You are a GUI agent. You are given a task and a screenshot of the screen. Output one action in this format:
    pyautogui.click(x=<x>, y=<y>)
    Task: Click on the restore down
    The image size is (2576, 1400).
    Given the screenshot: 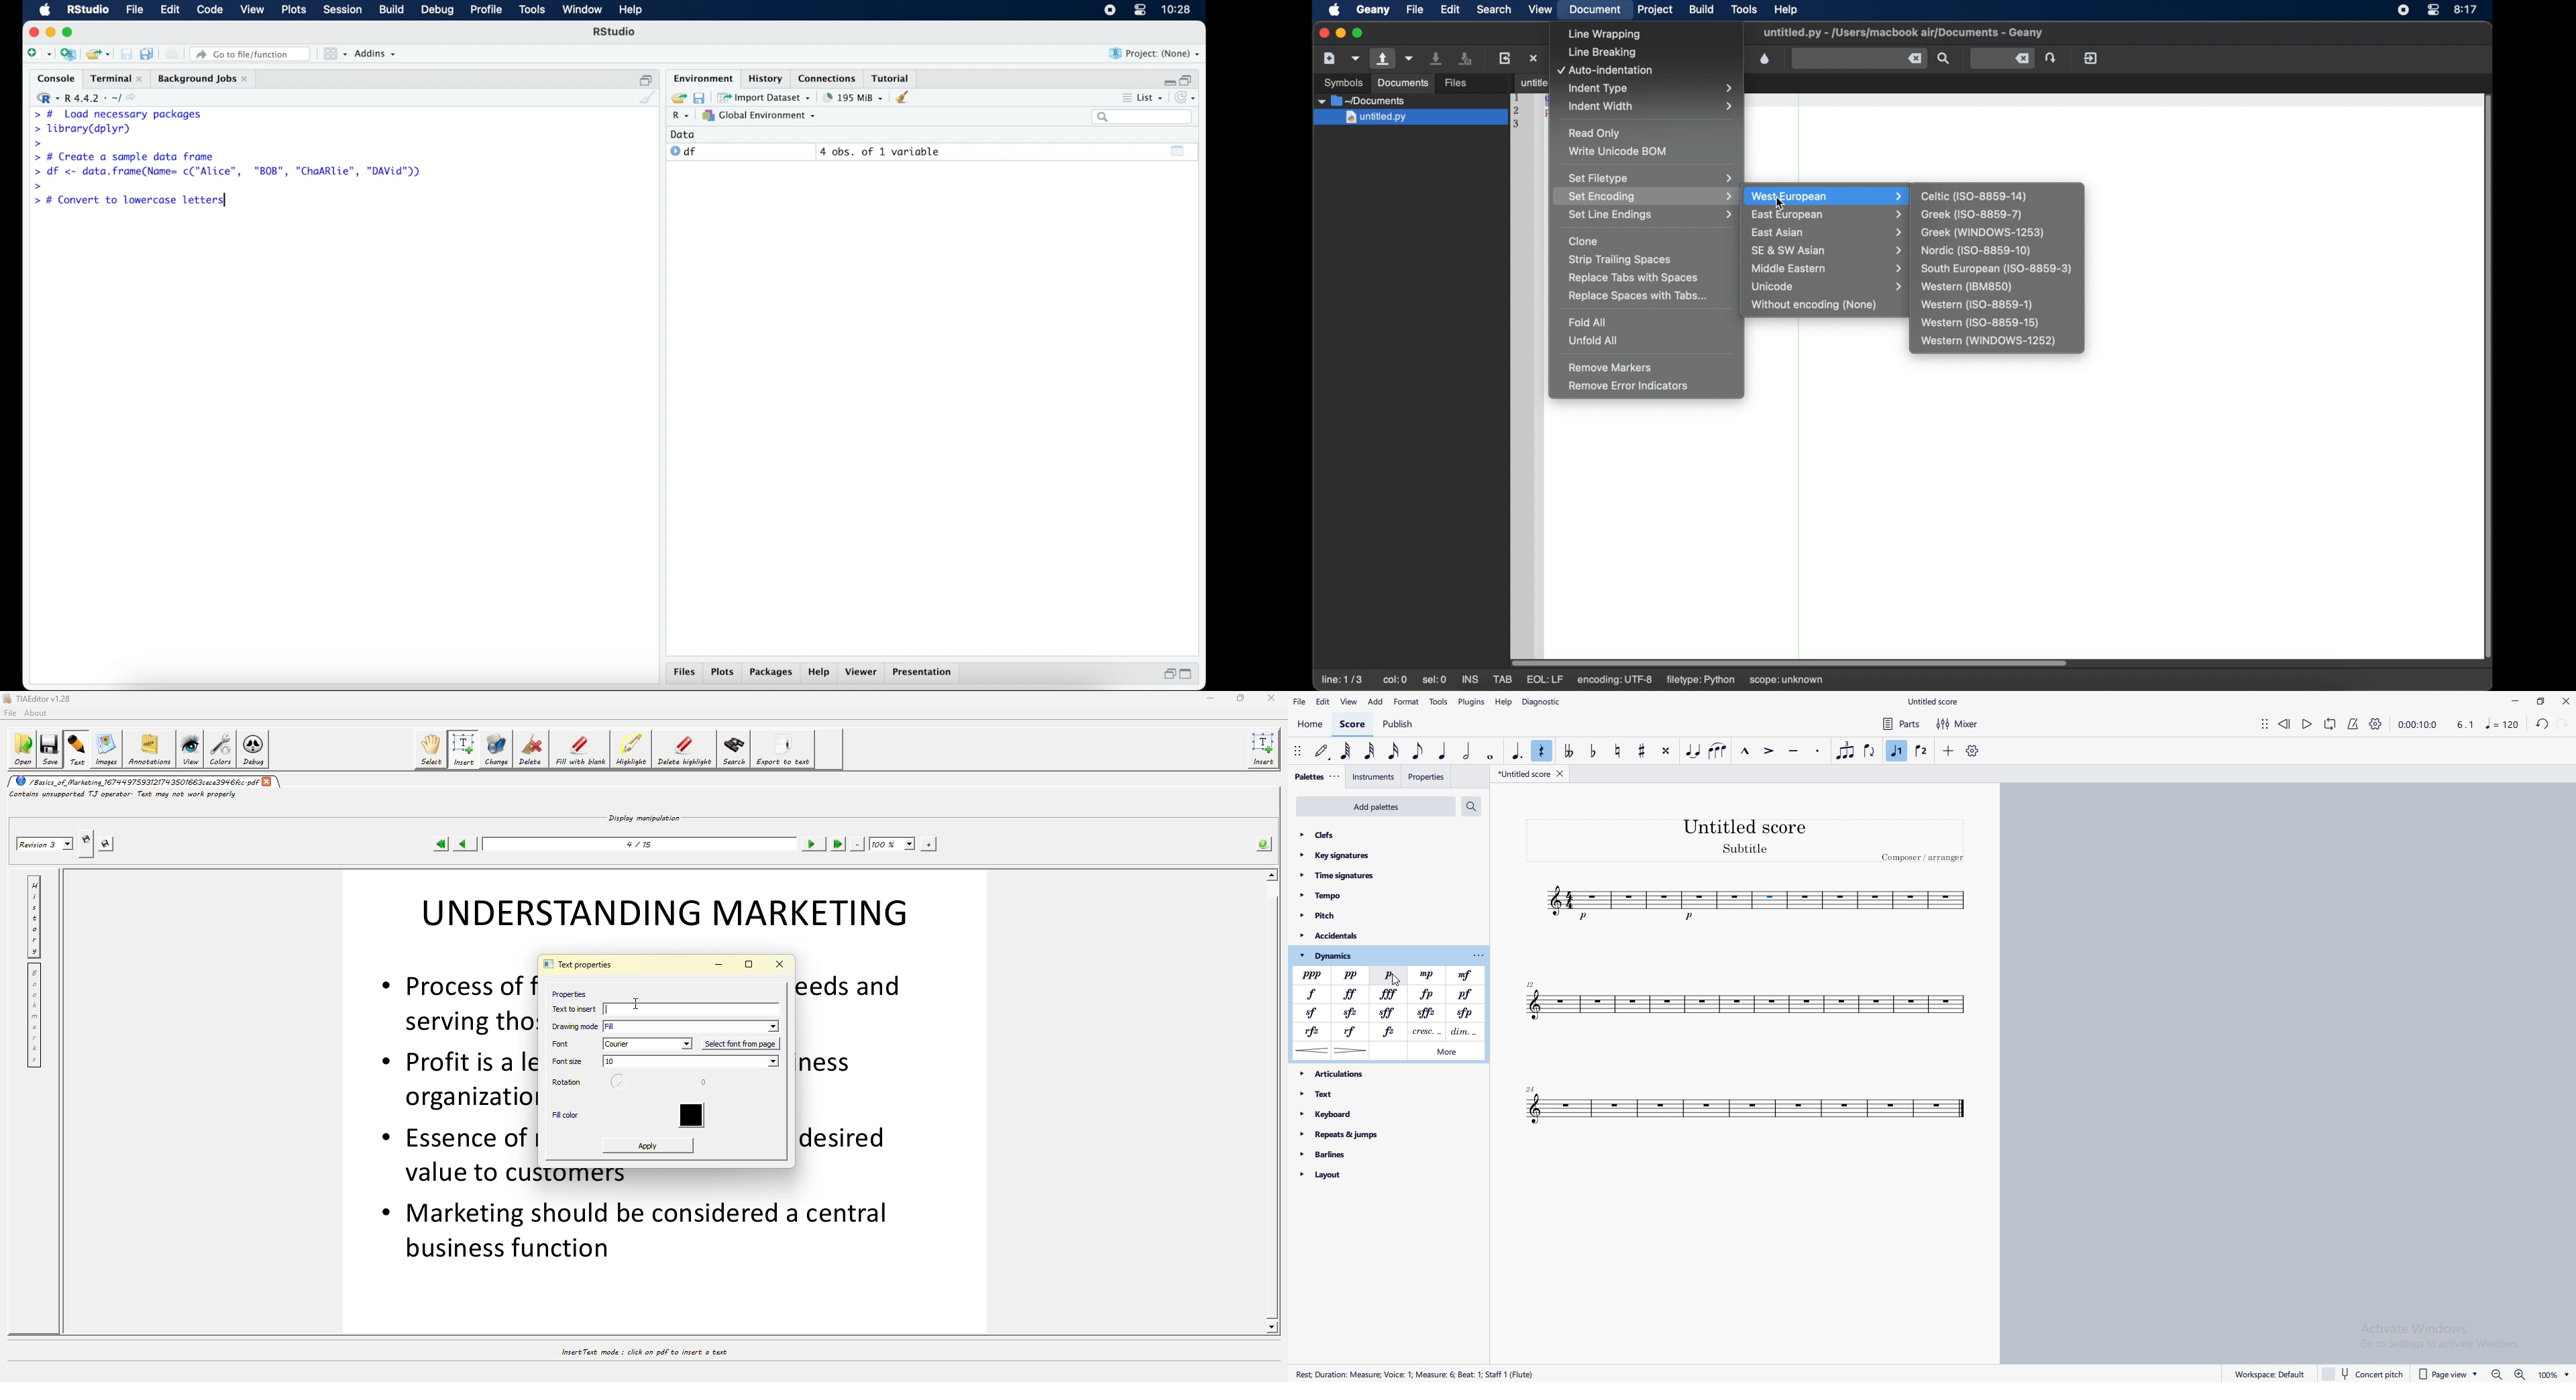 What is the action you would take?
    pyautogui.click(x=1189, y=79)
    